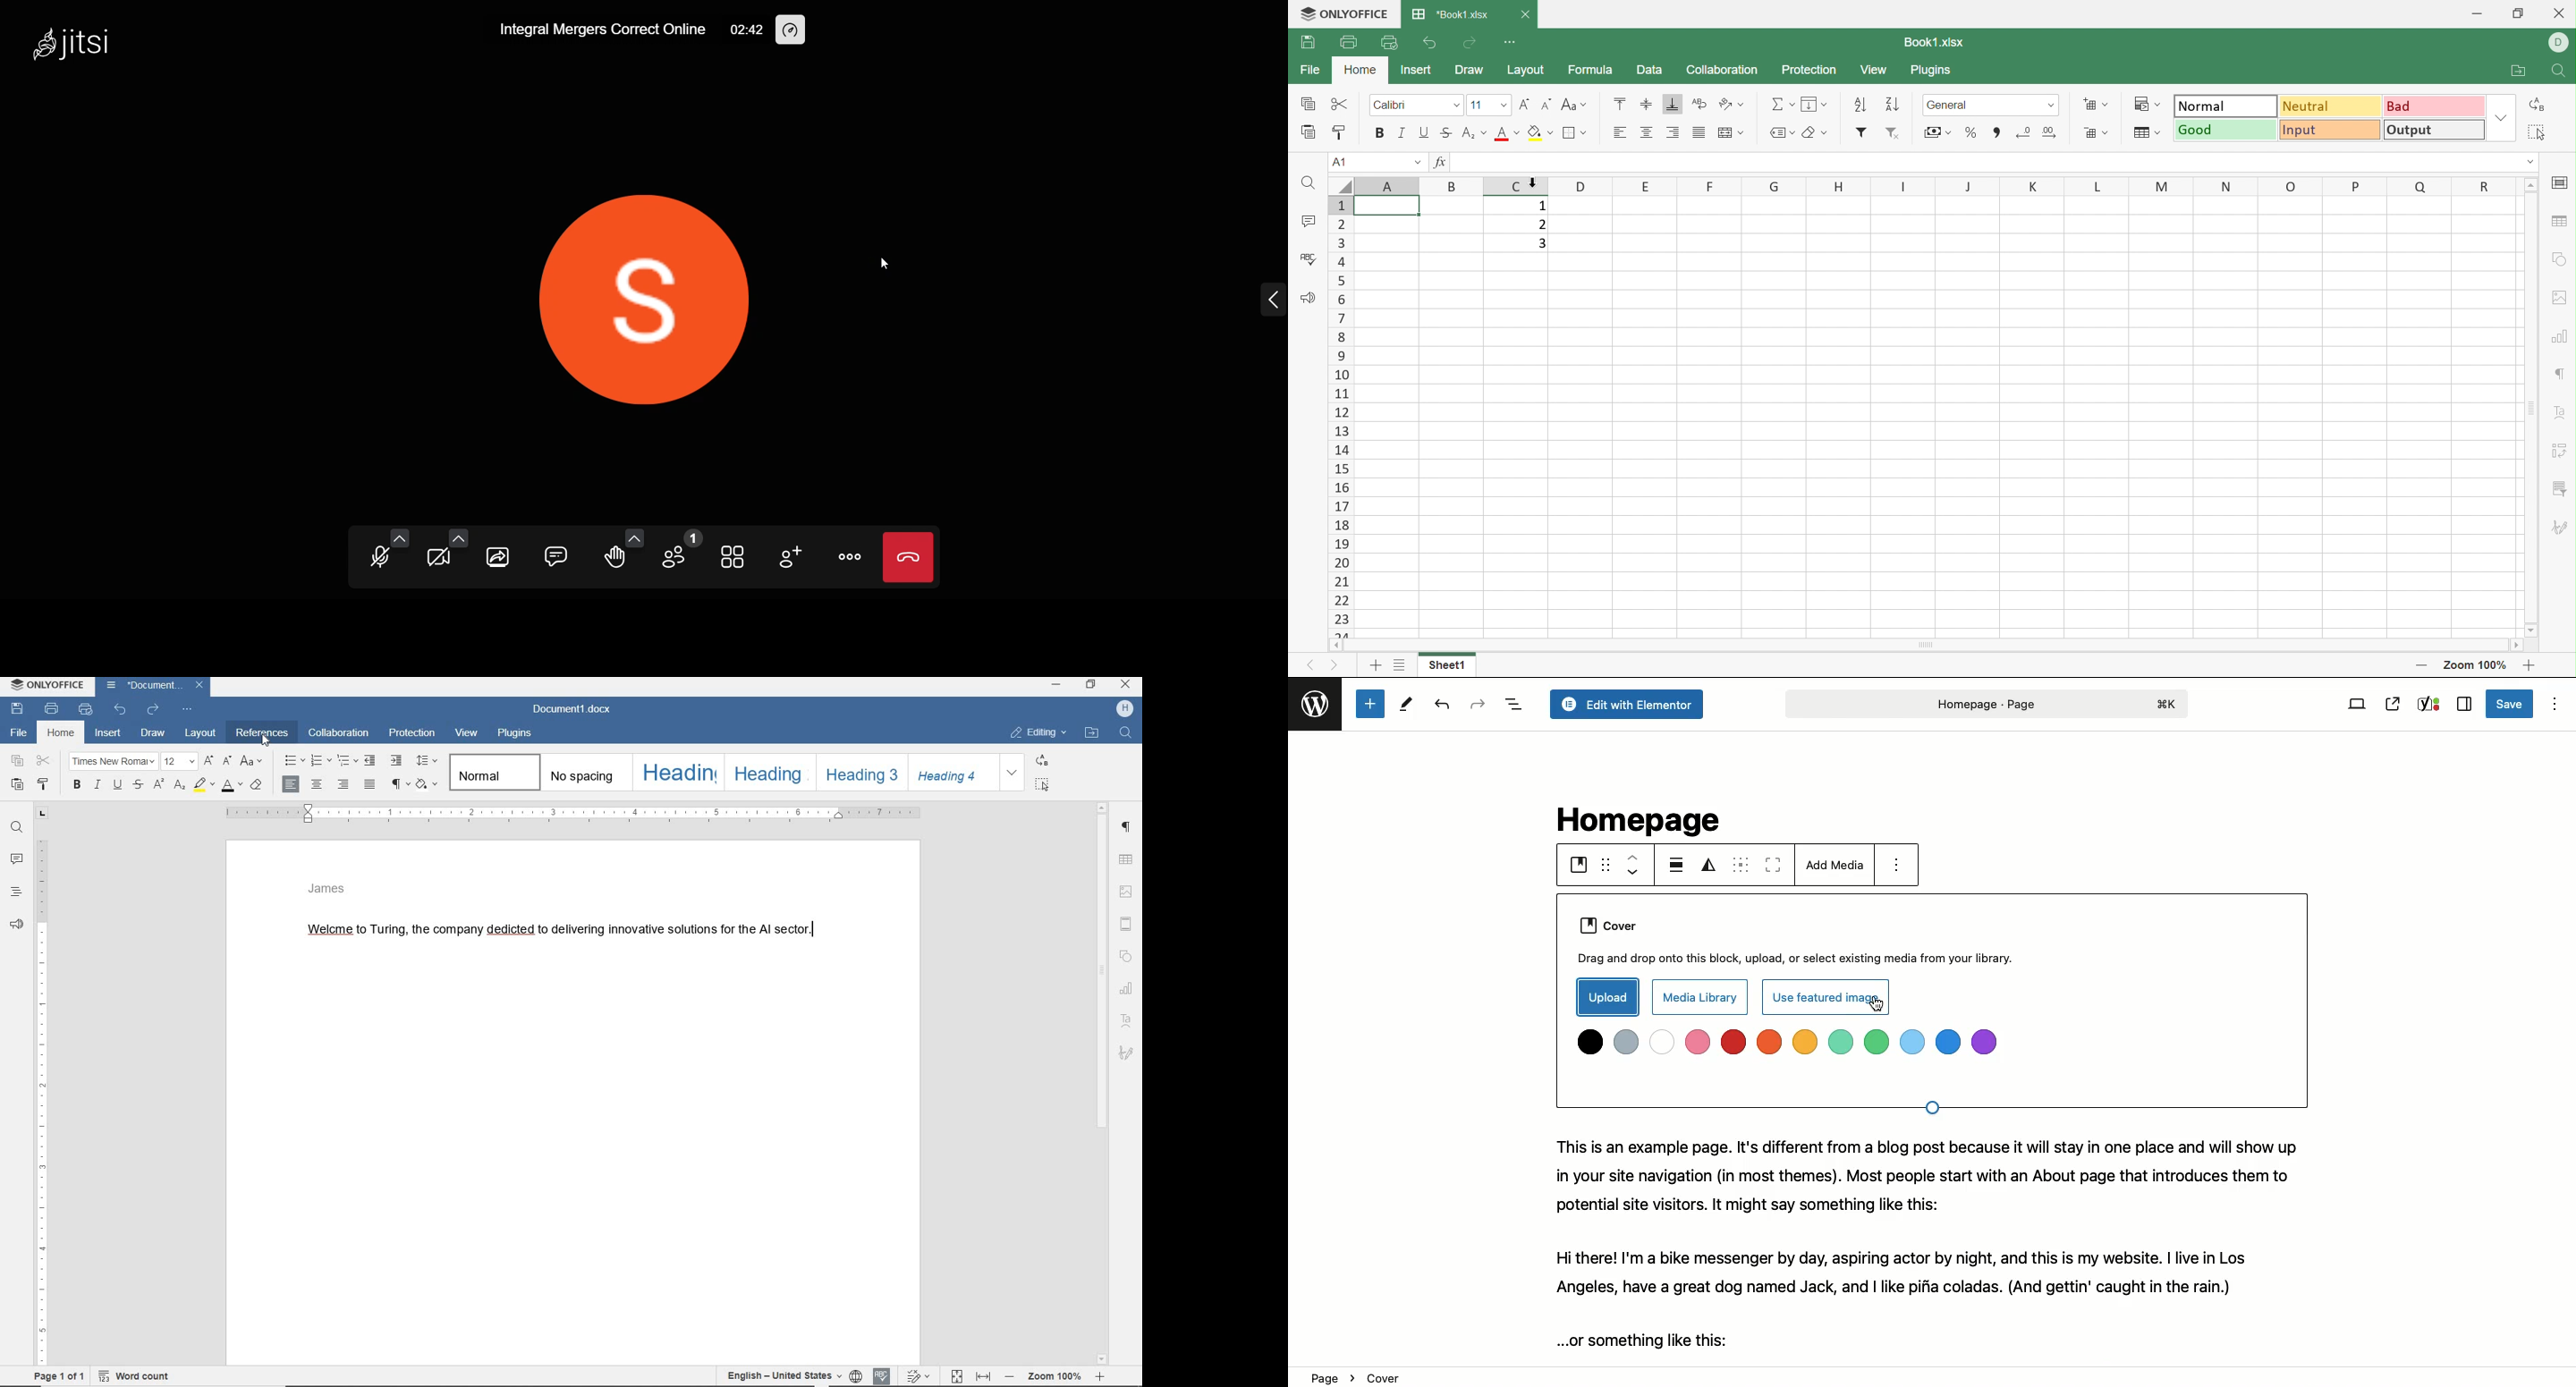 This screenshot has height=1400, width=2576. Describe the element at coordinates (1446, 132) in the screenshot. I see `Strikethrough` at that location.